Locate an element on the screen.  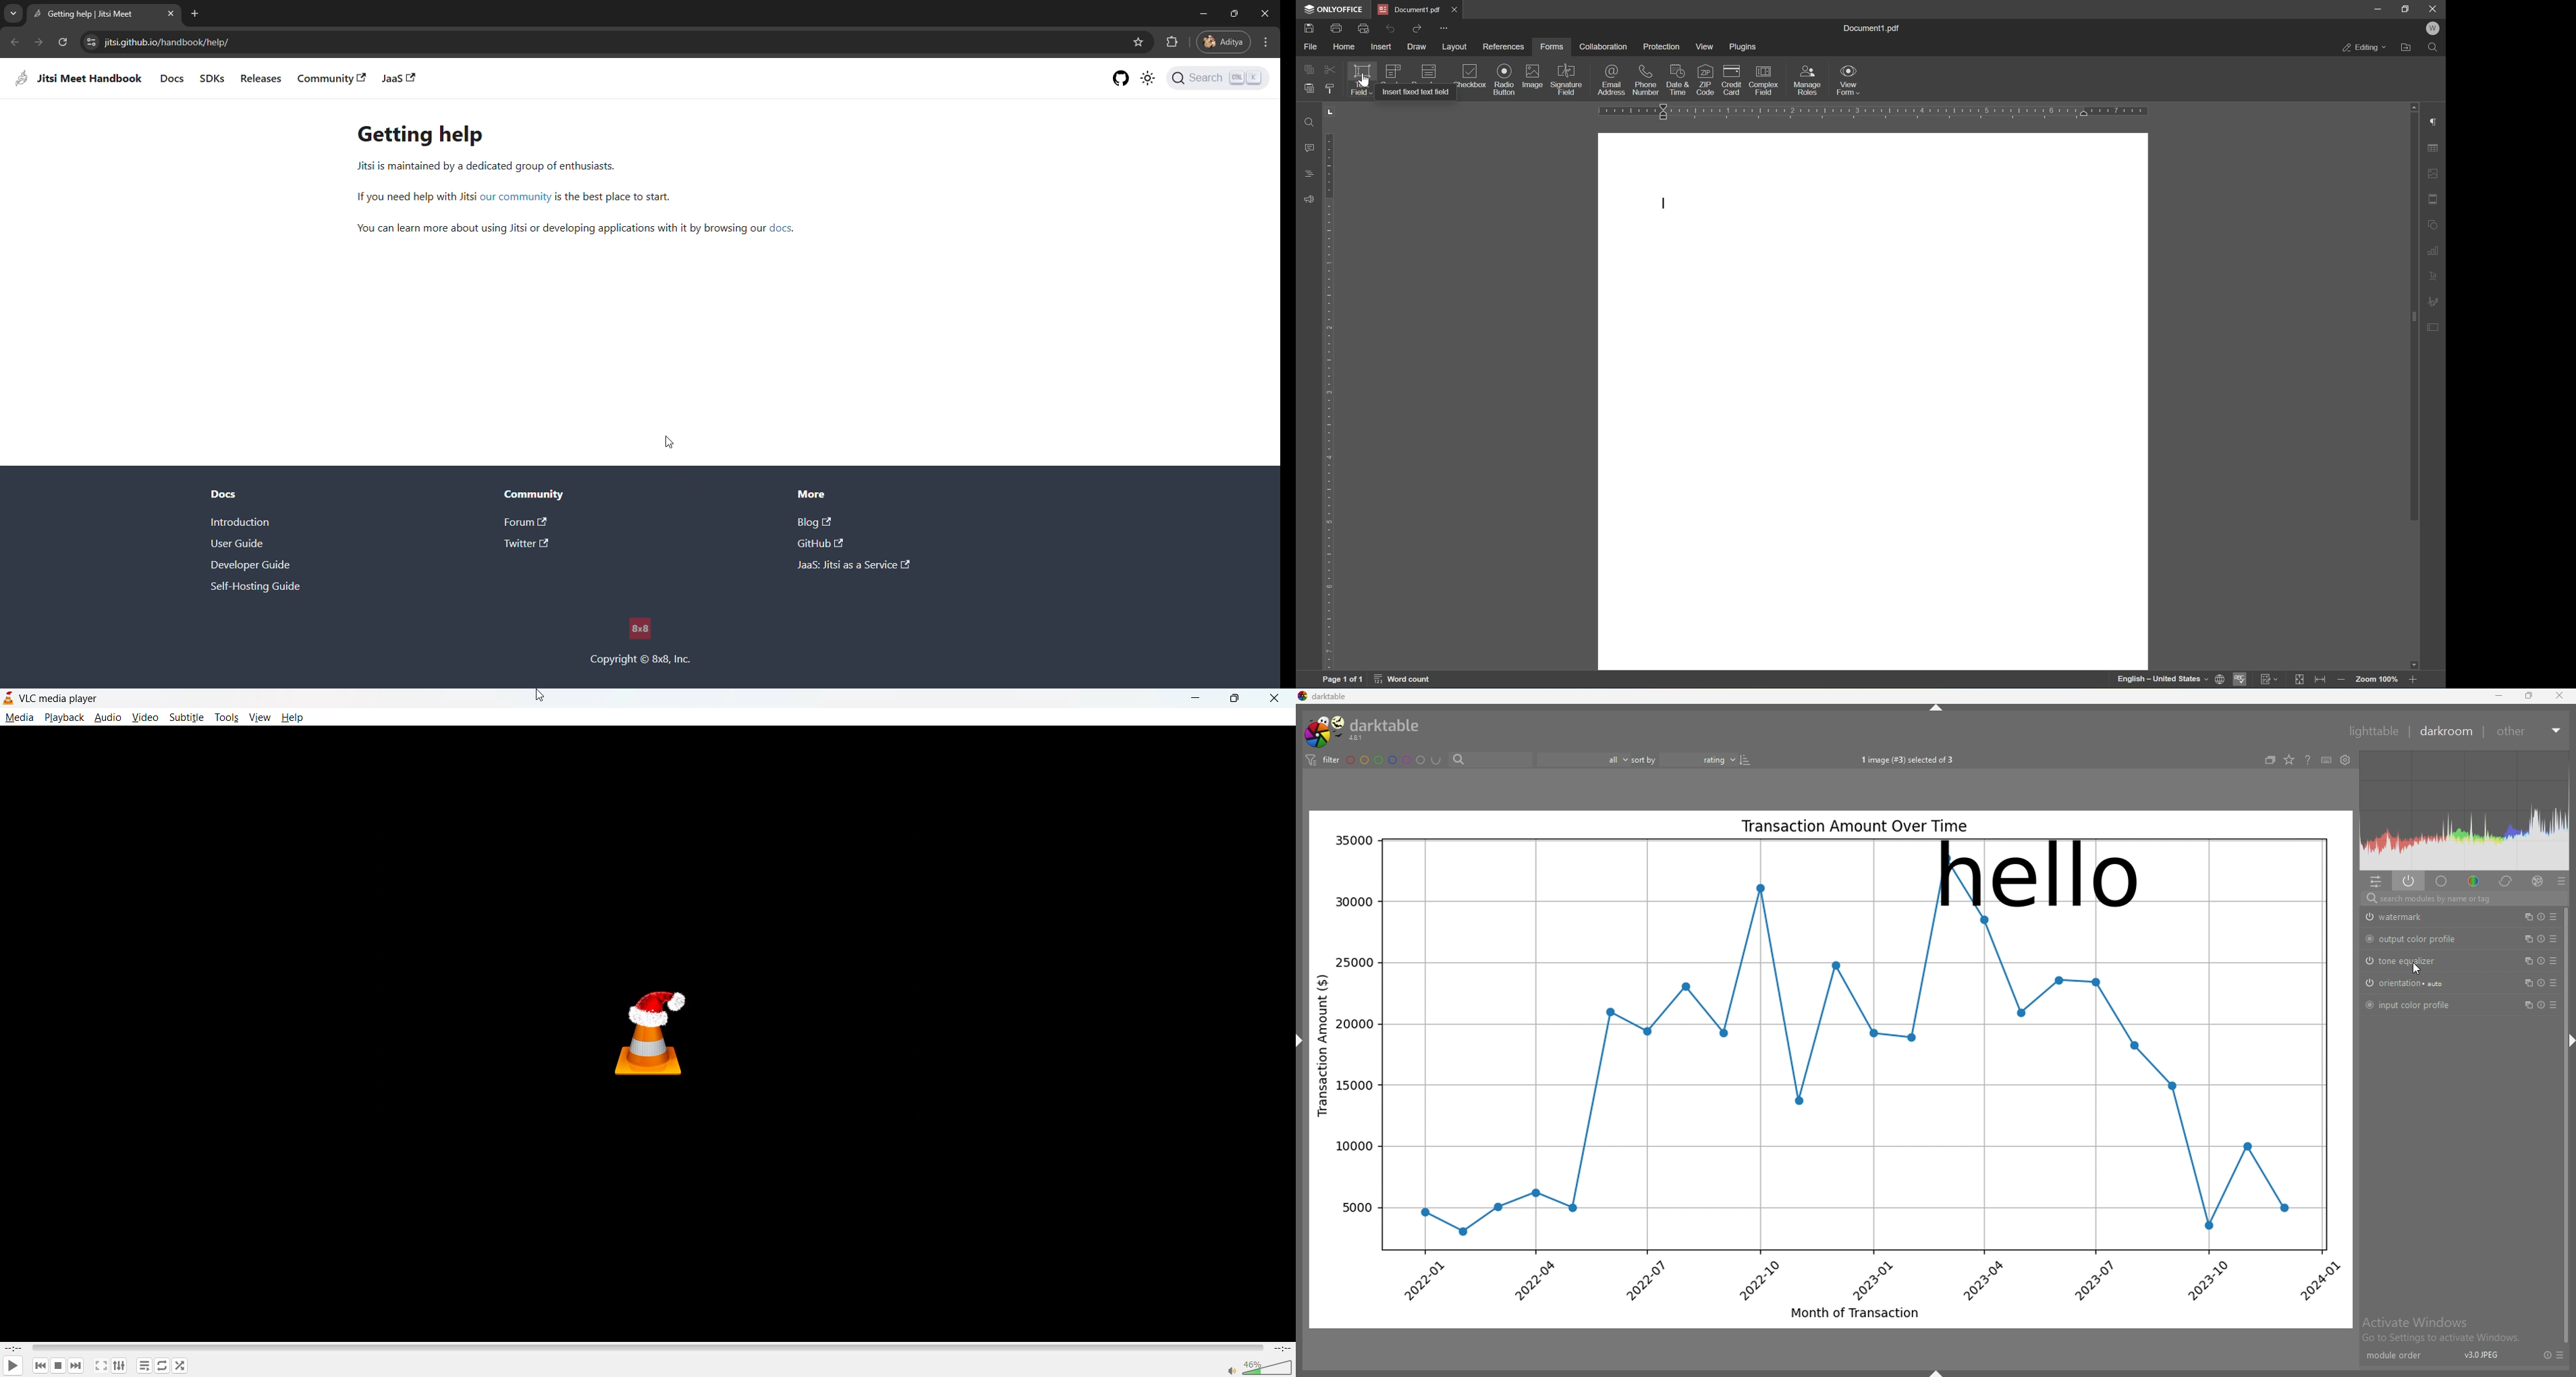
community is located at coordinates (538, 496).